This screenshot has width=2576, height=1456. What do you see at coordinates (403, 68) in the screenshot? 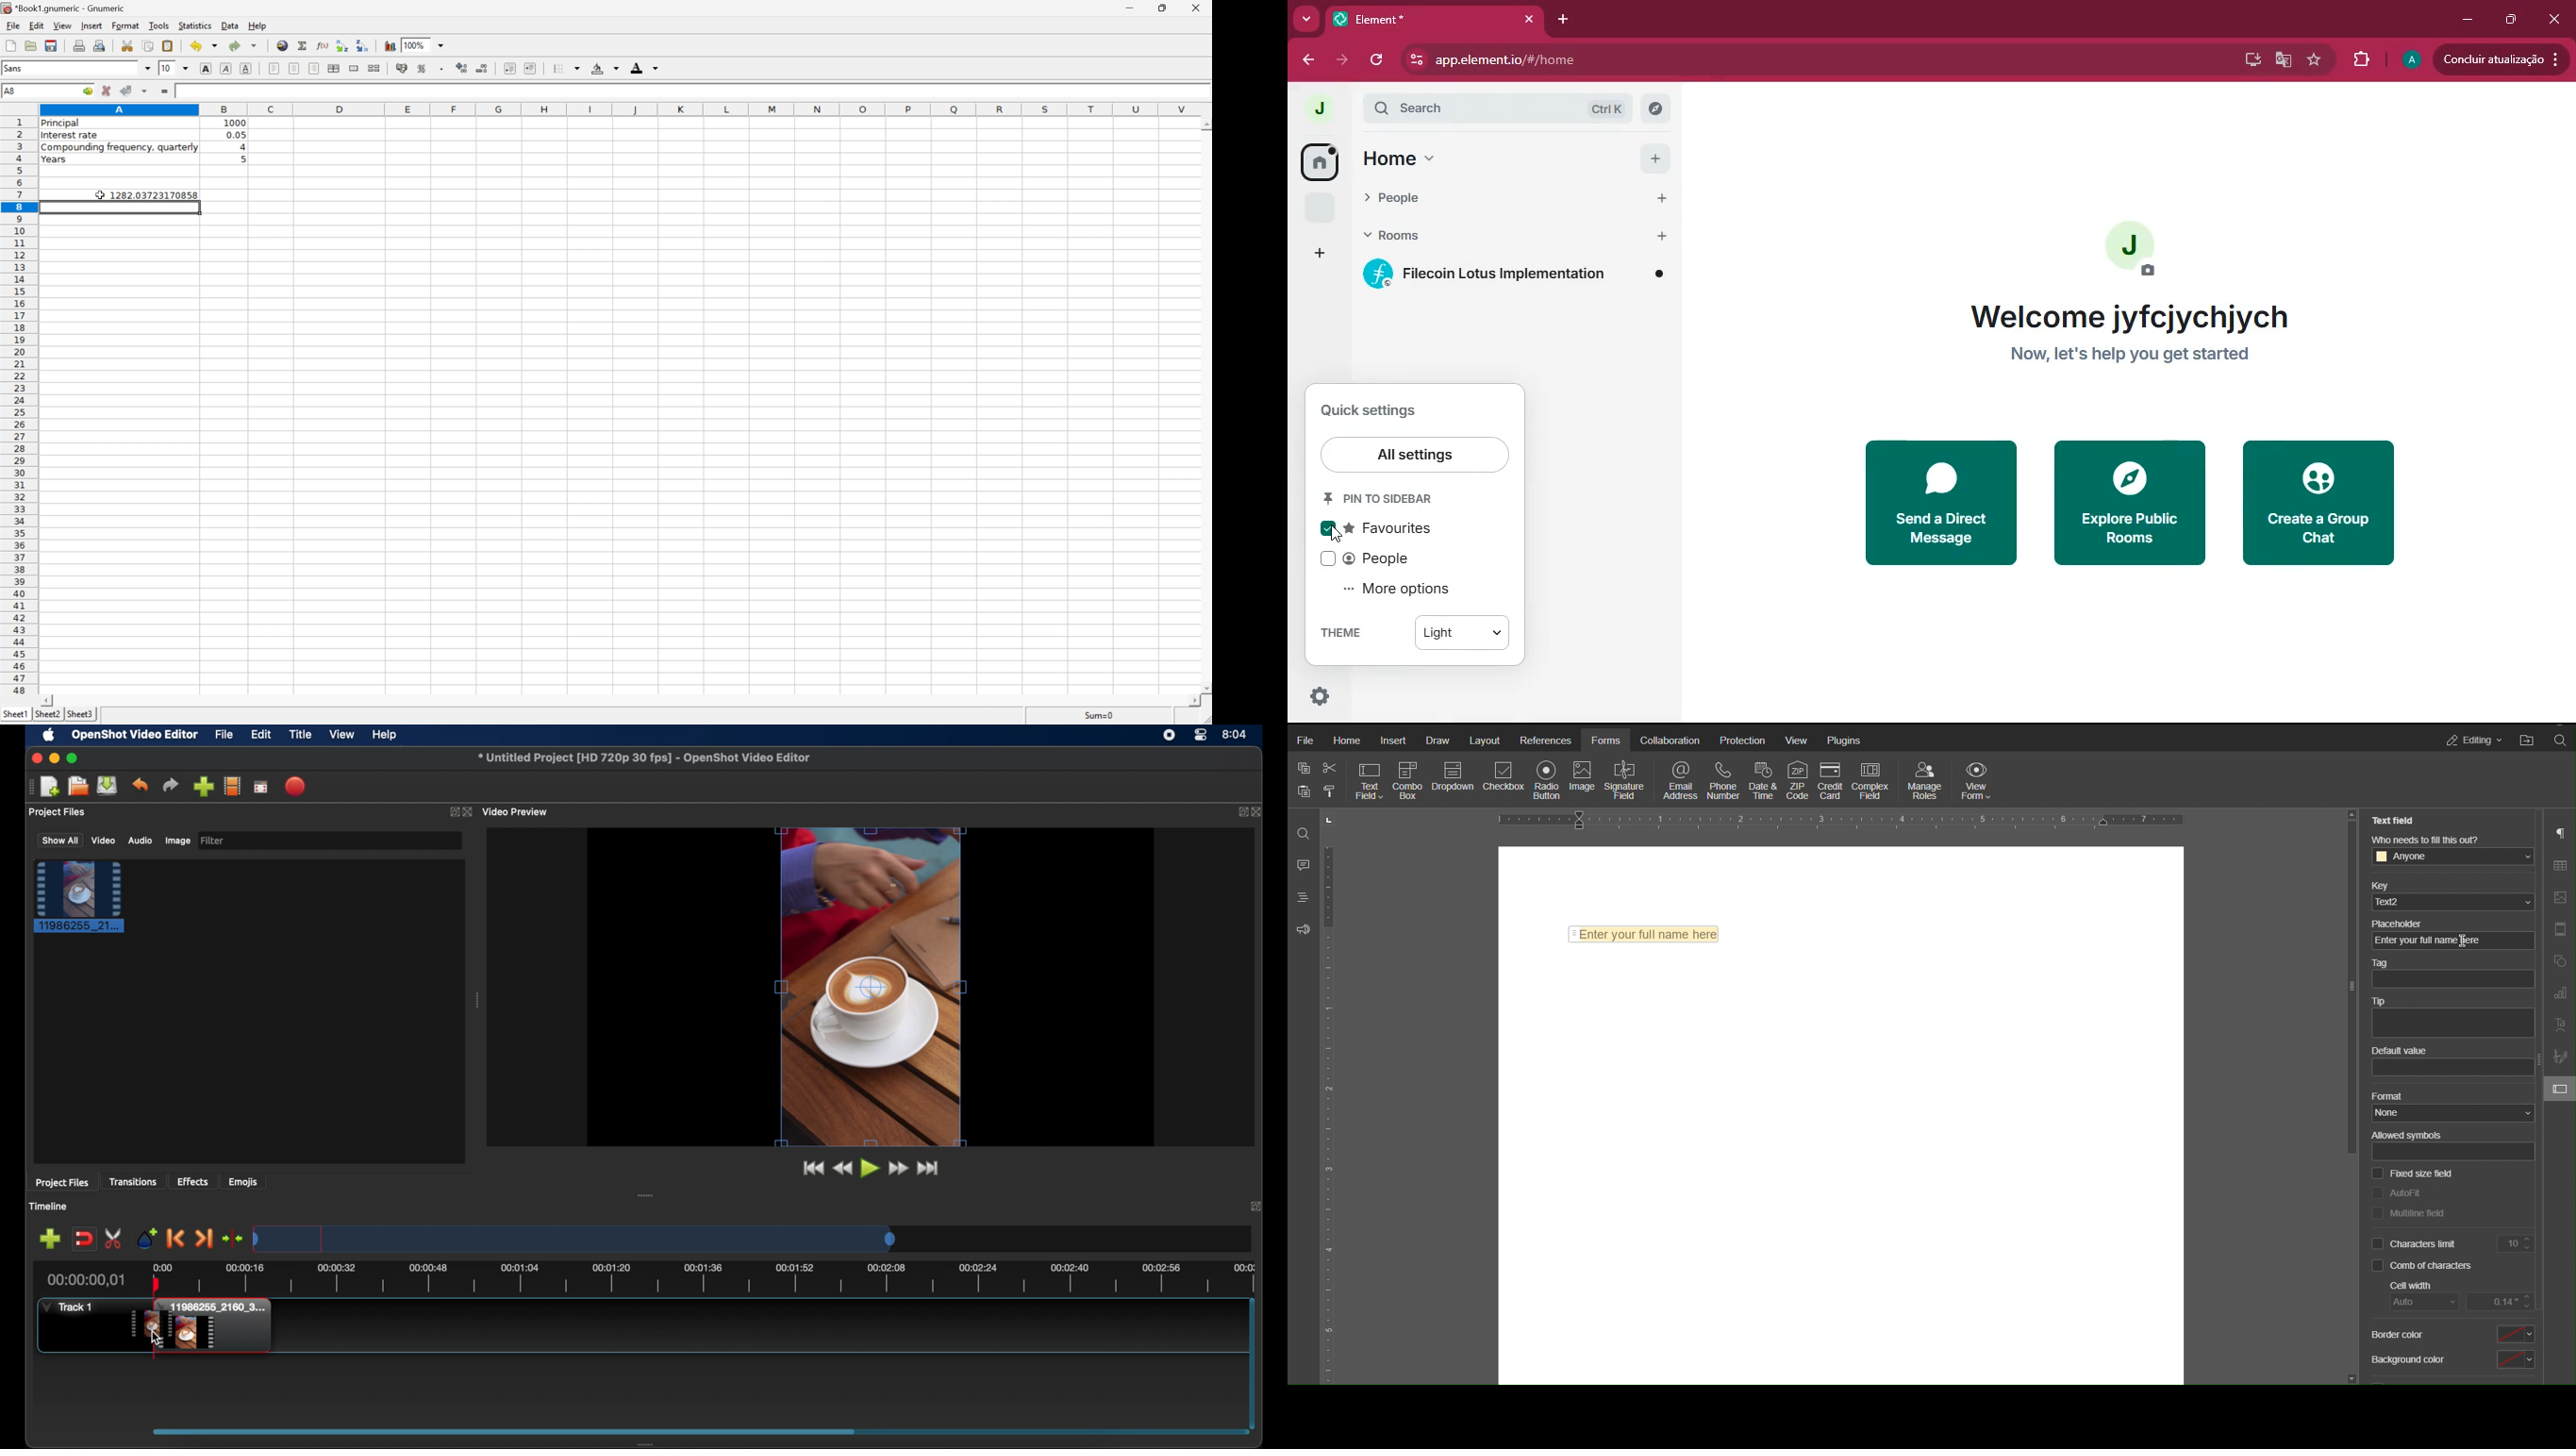
I see `format selection as accounting` at bounding box center [403, 68].